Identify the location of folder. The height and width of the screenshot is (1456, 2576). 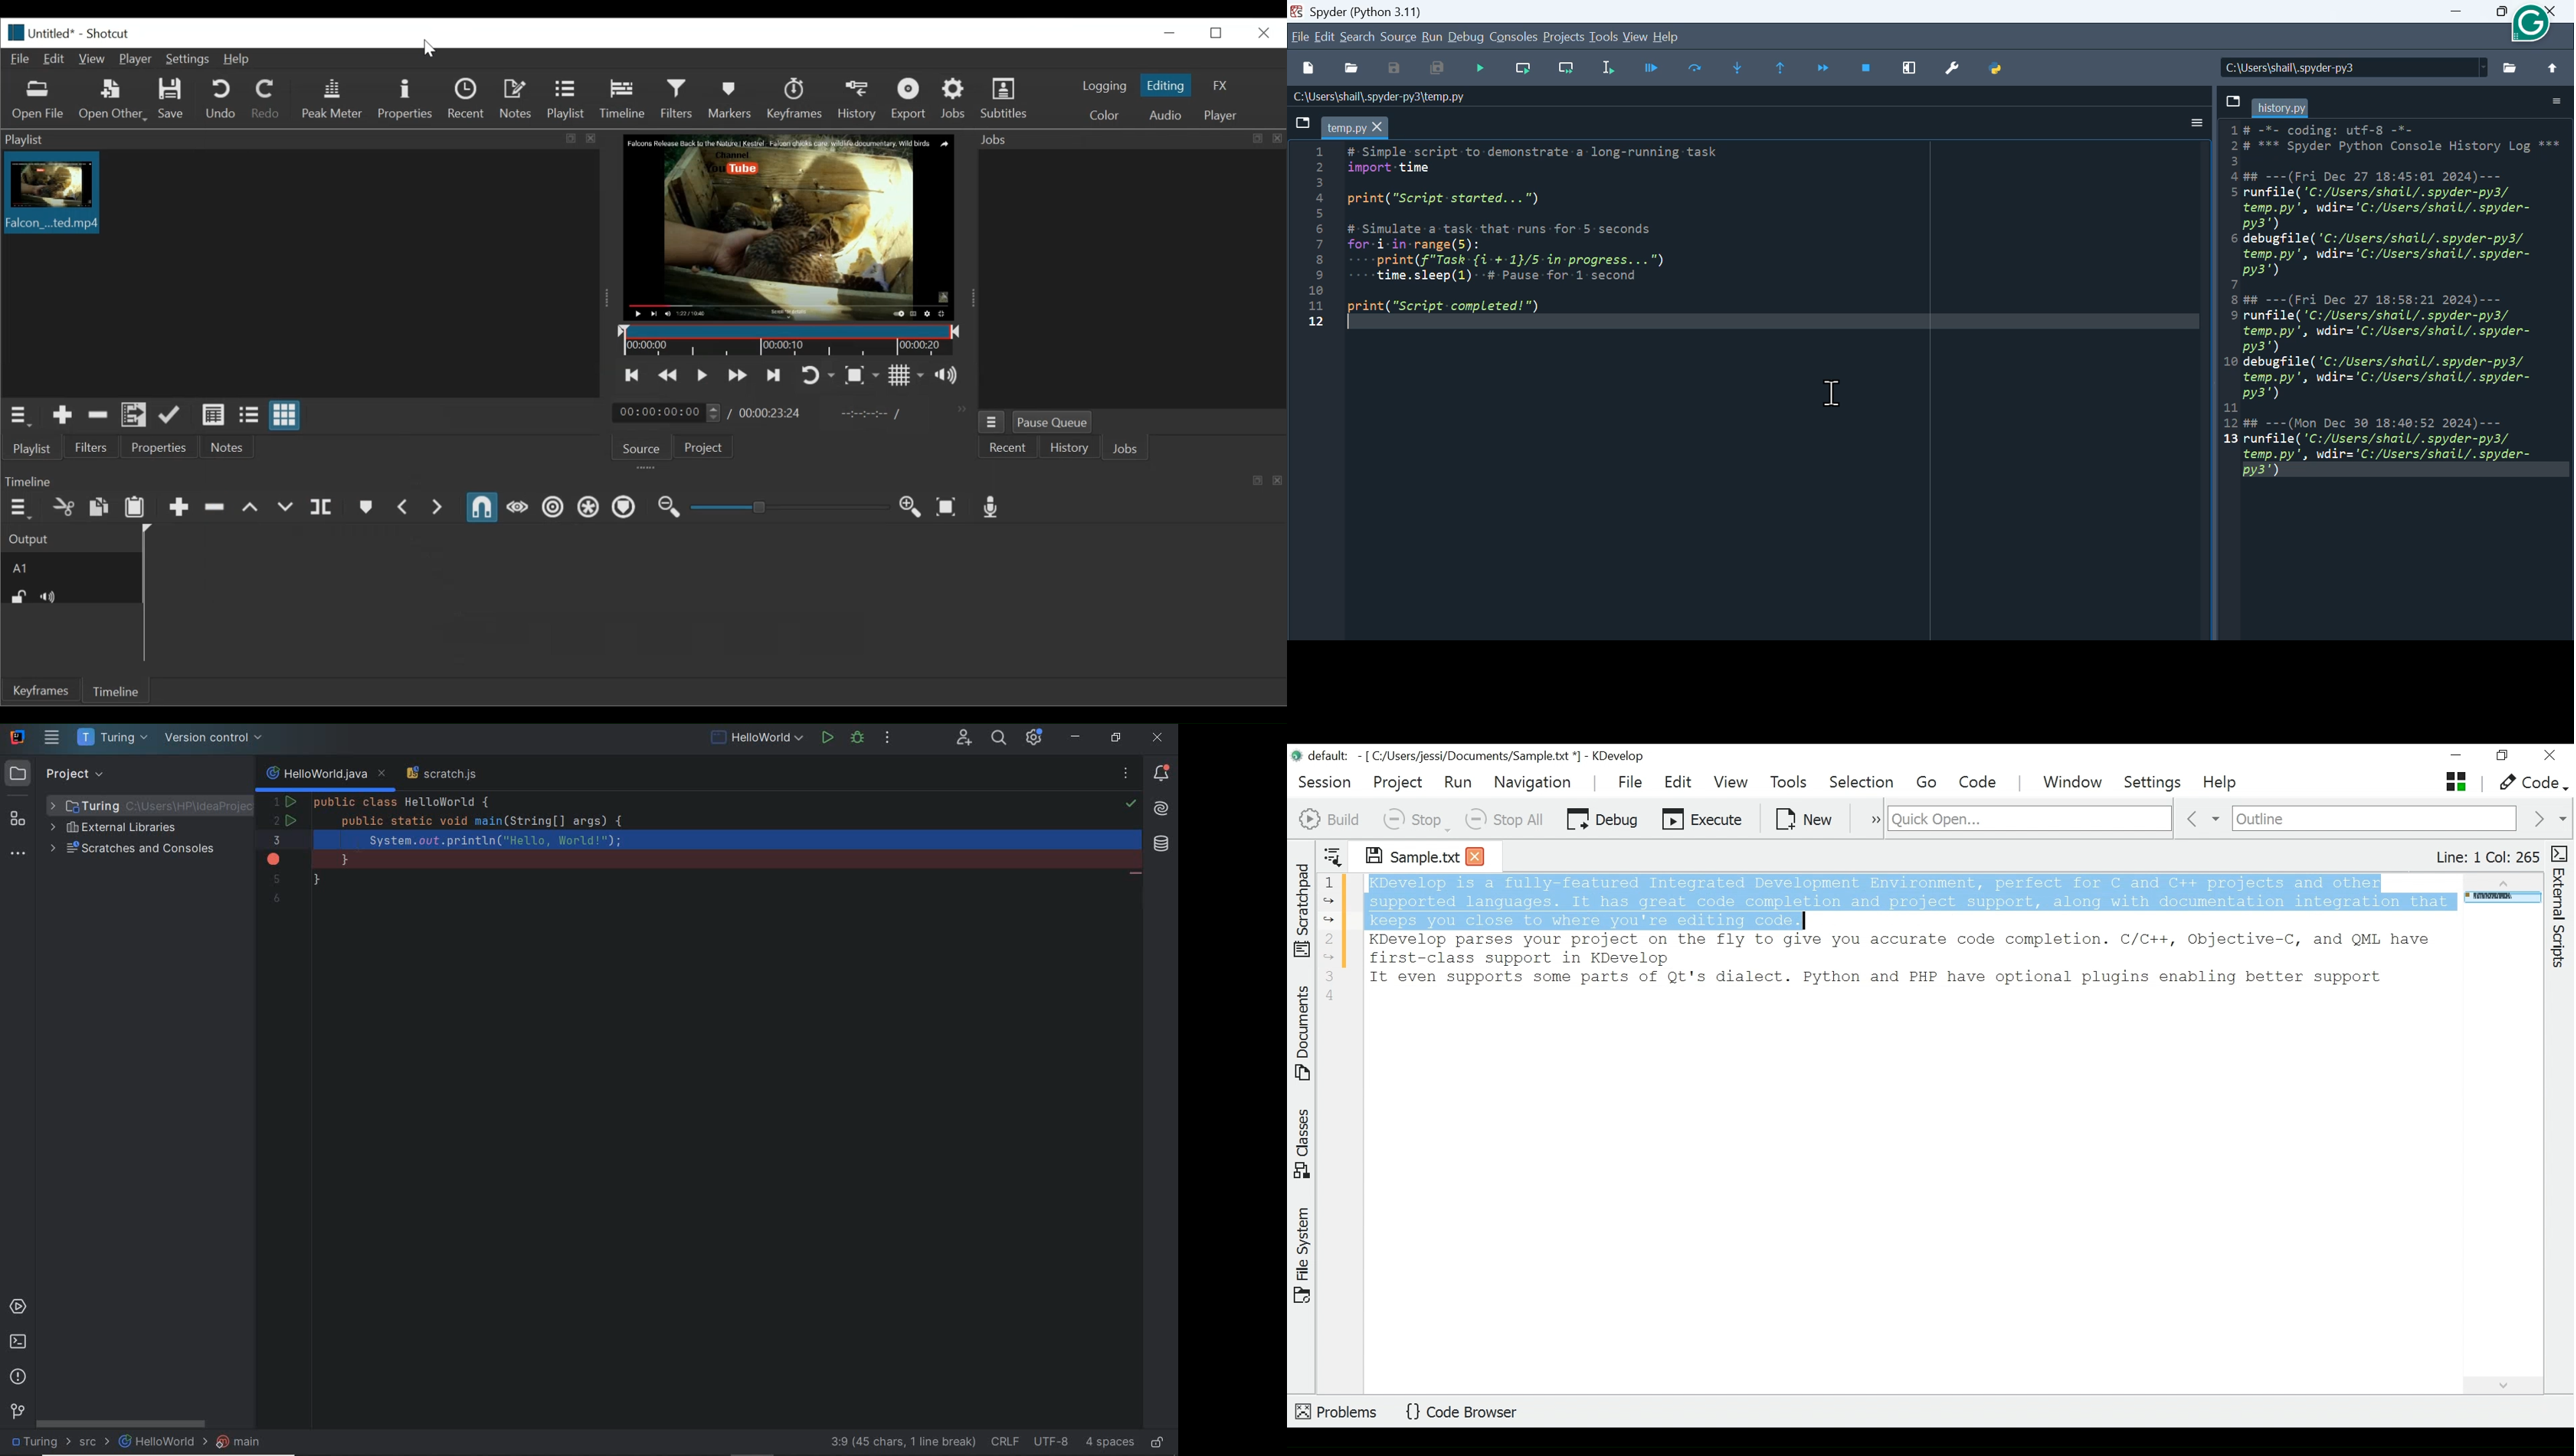
(2559, 101).